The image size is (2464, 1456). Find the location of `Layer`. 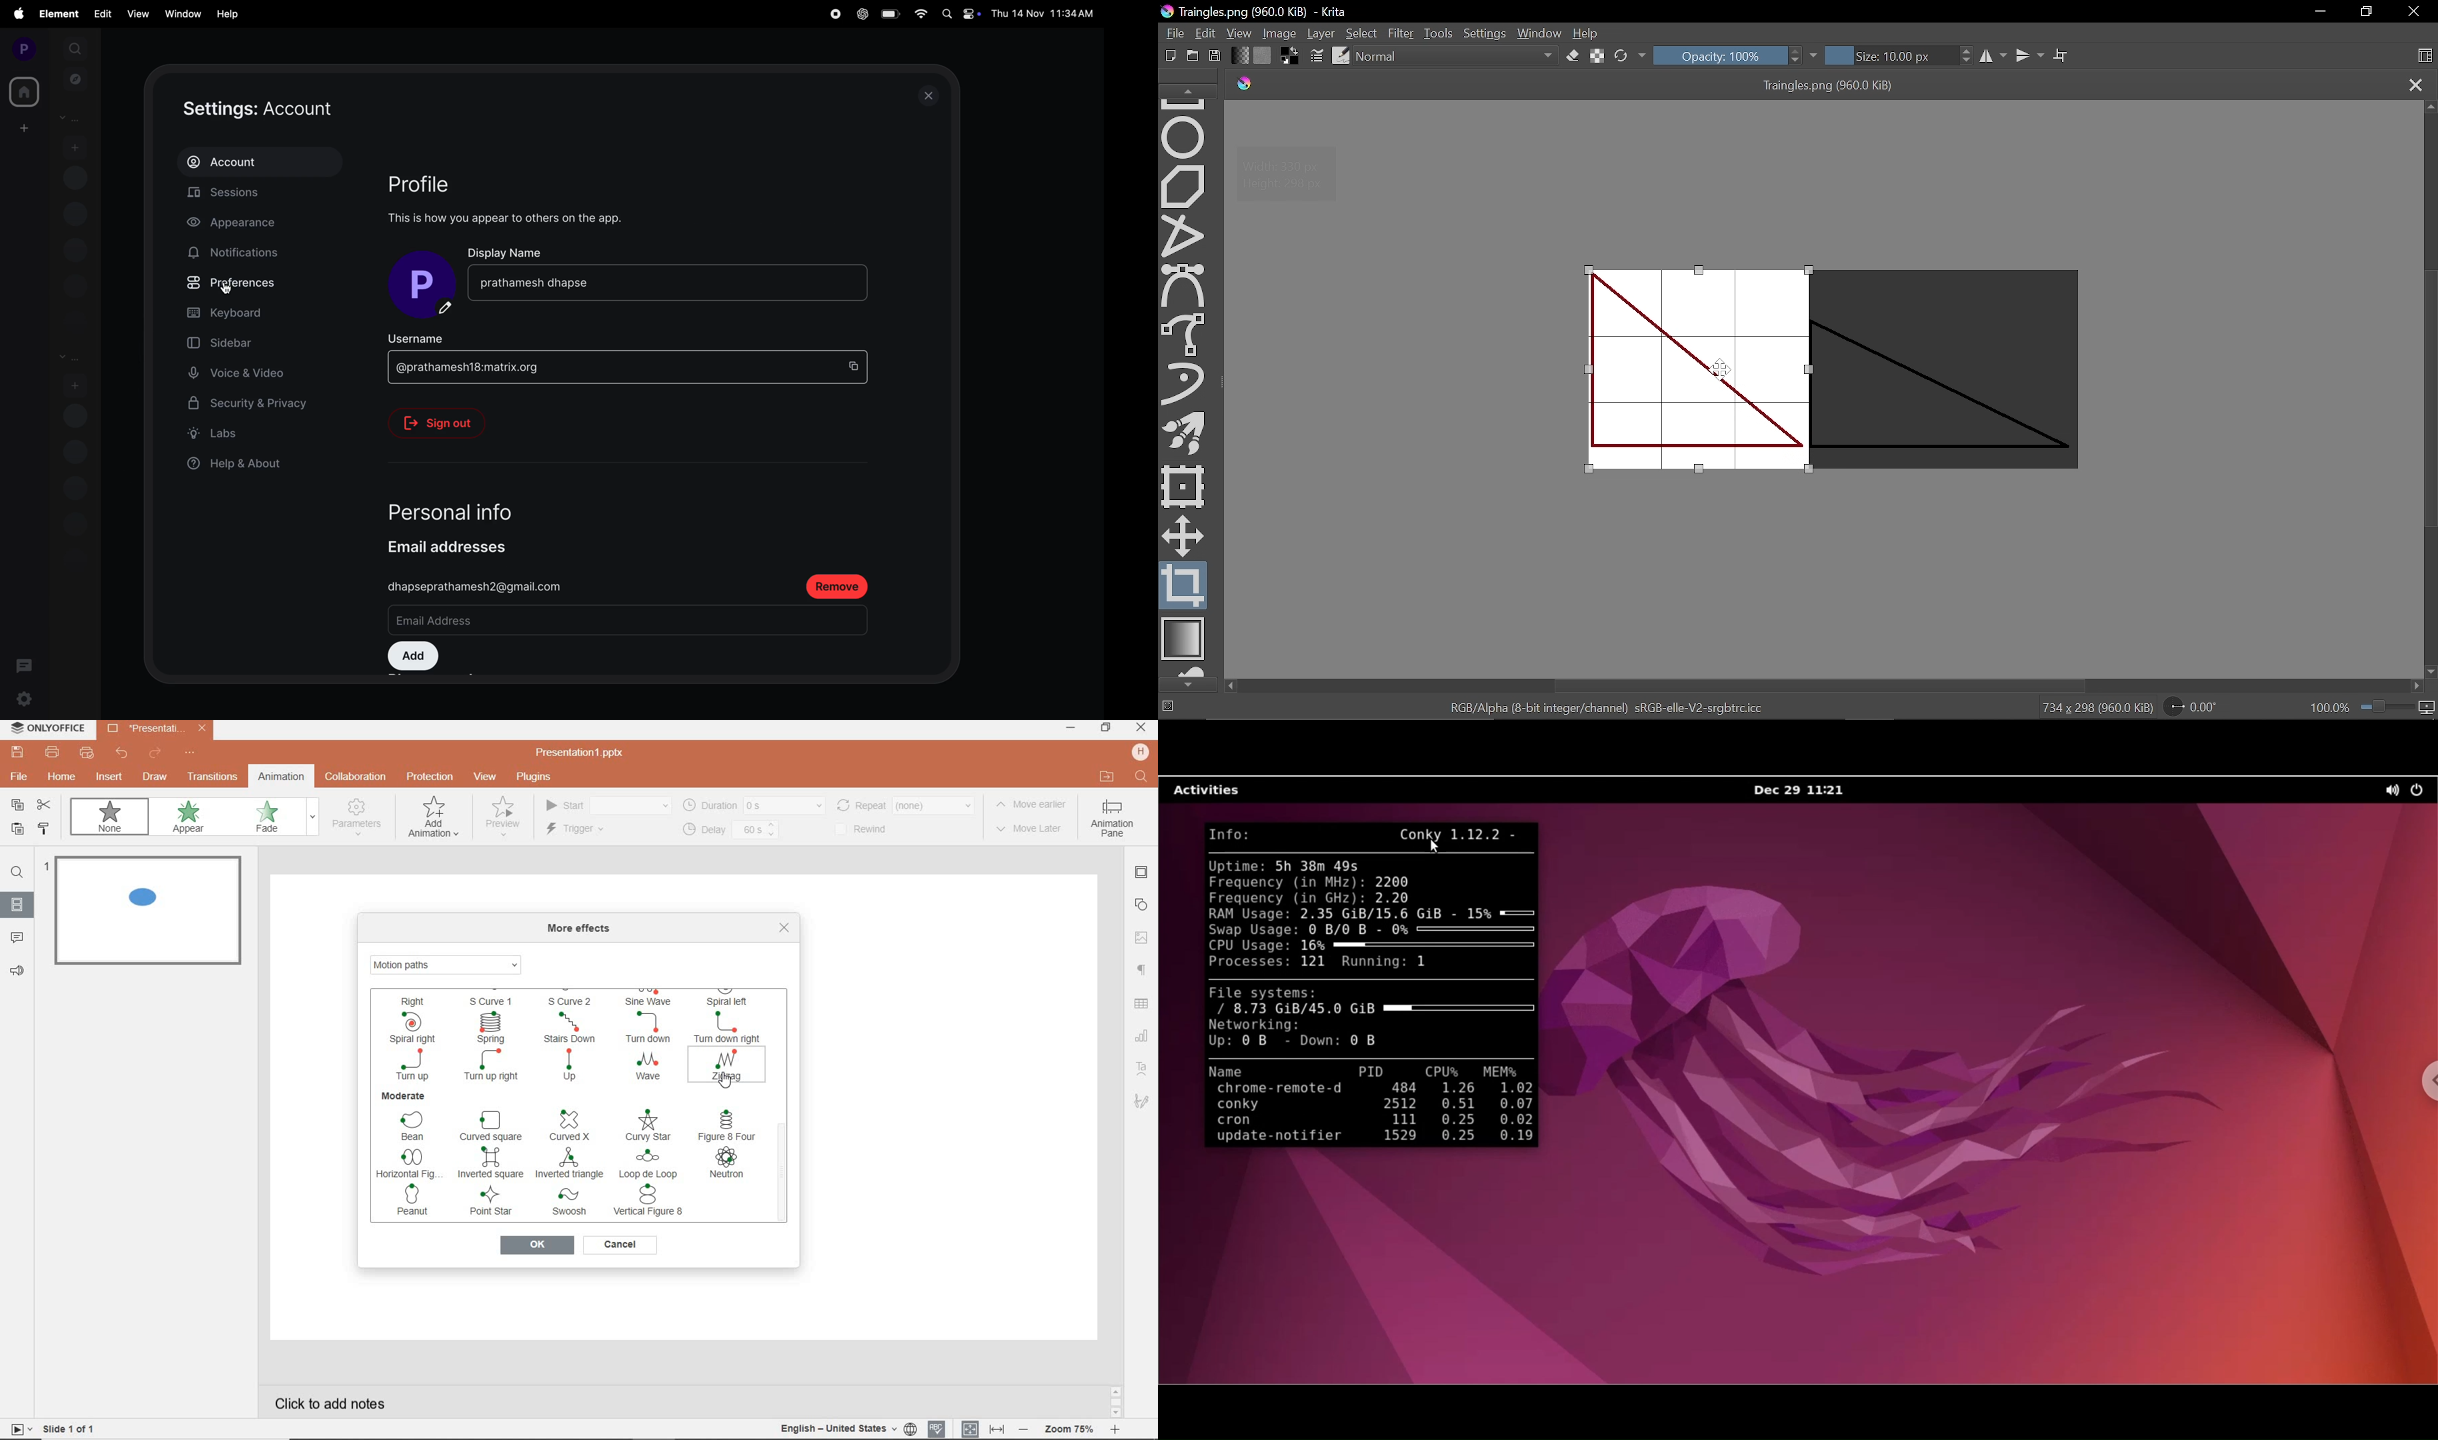

Layer is located at coordinates (1322, 33).